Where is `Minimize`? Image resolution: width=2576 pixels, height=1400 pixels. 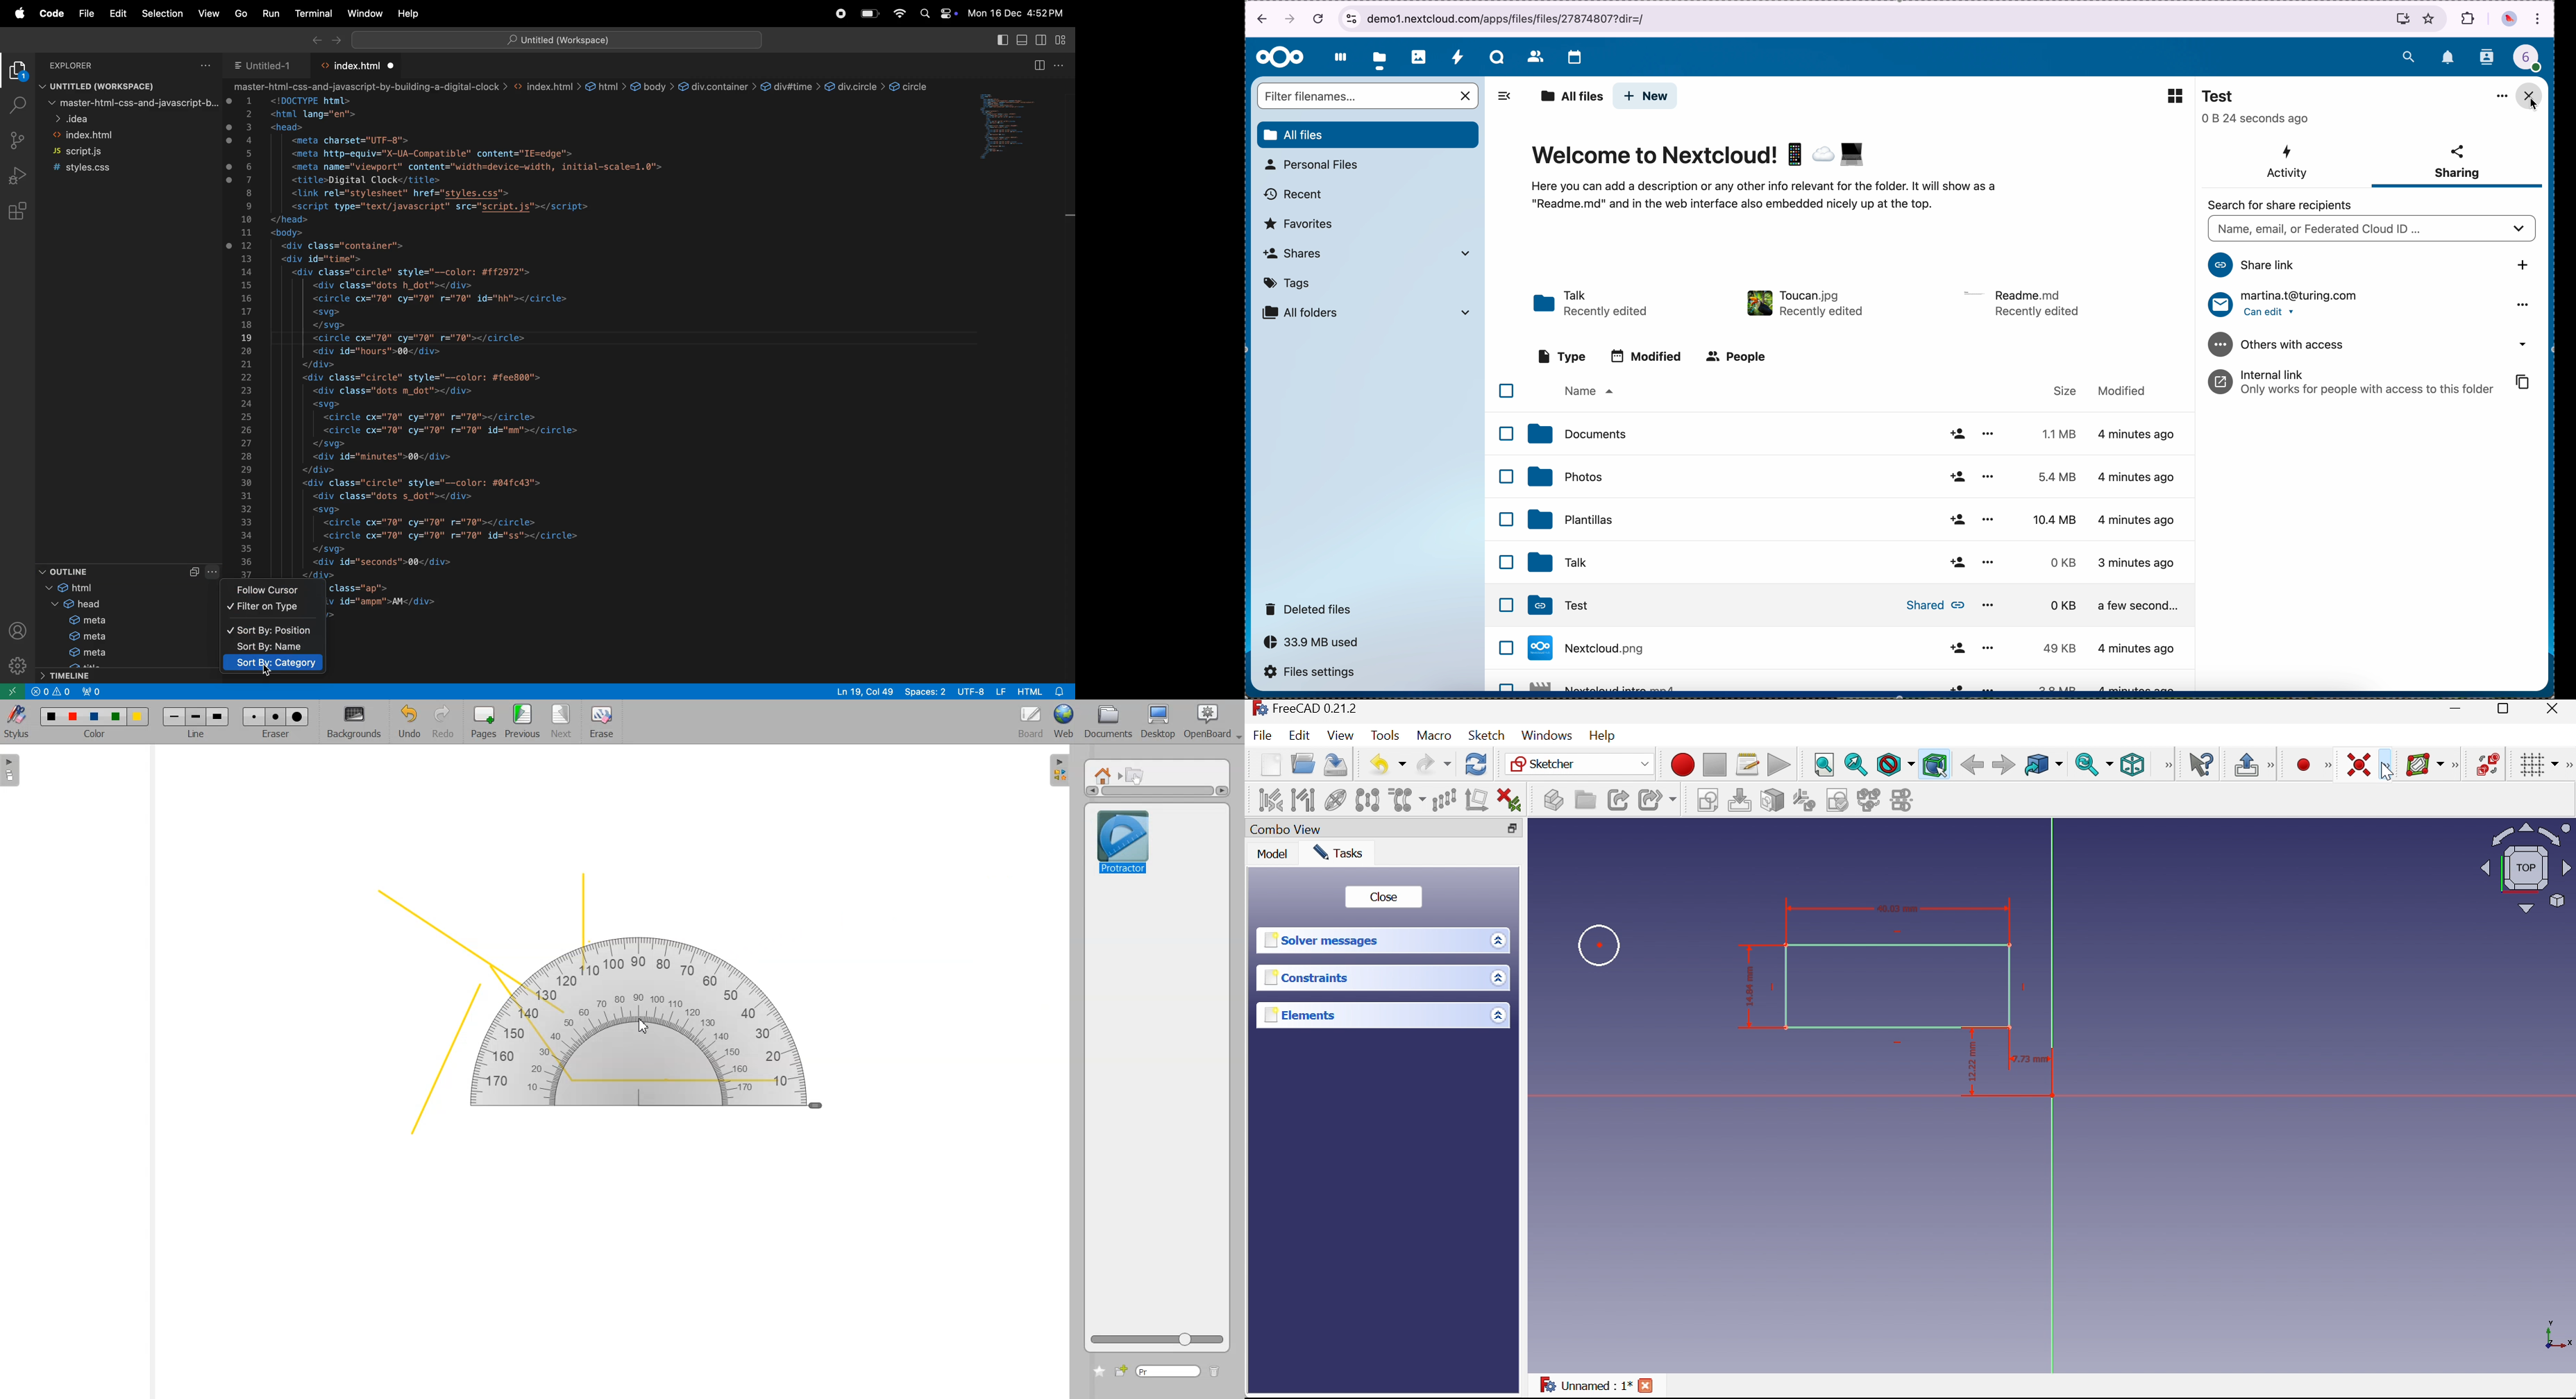
Minimize is located at coordinates (2458, 709).